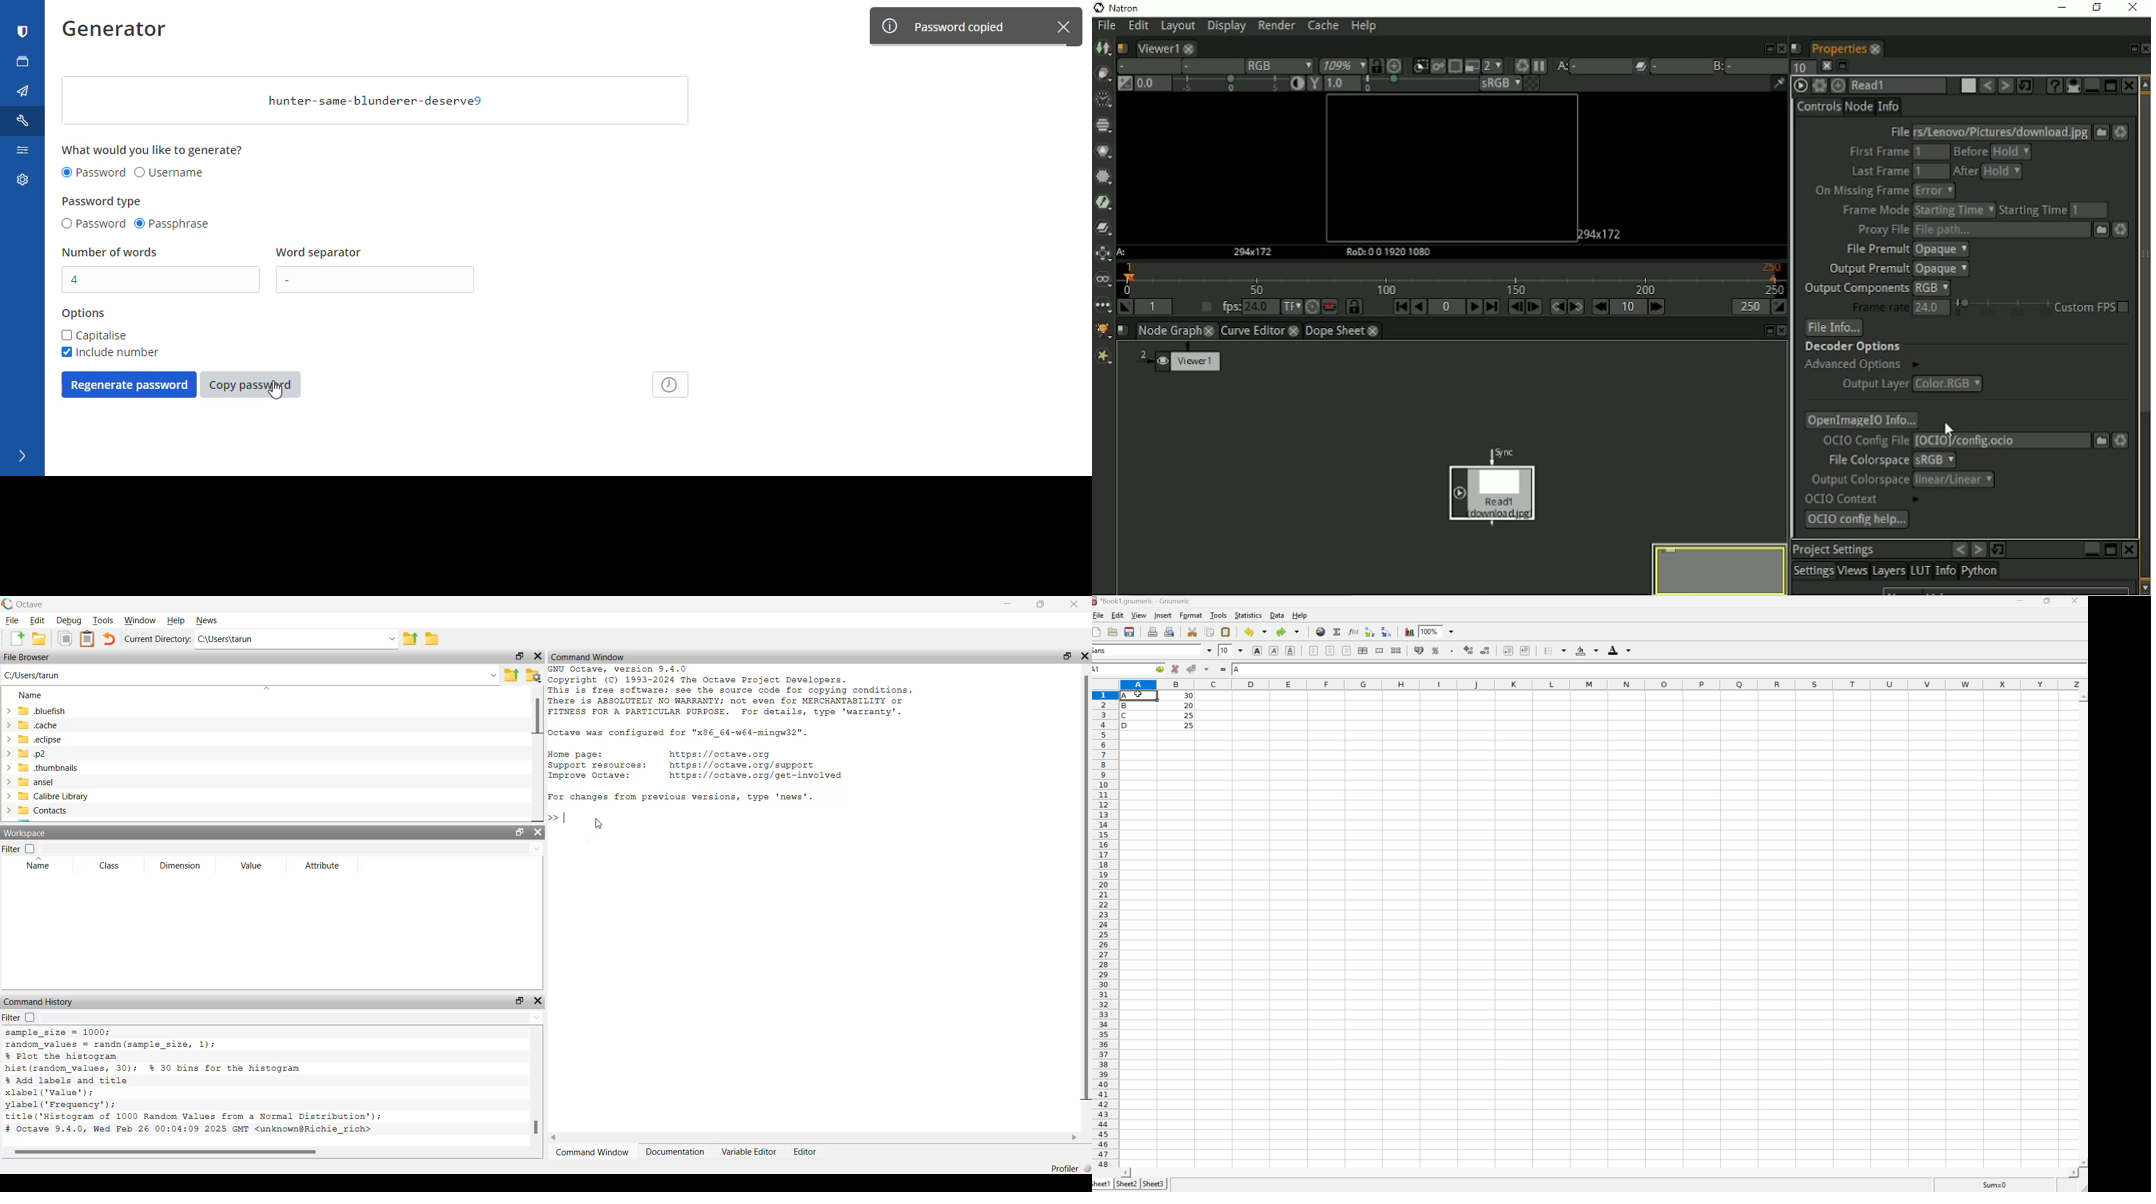 The image size is (2156, 1204). What do you see at coordinates (1128, 725) in the screenshot?
I see `D` at bounding box center [1128, 725].